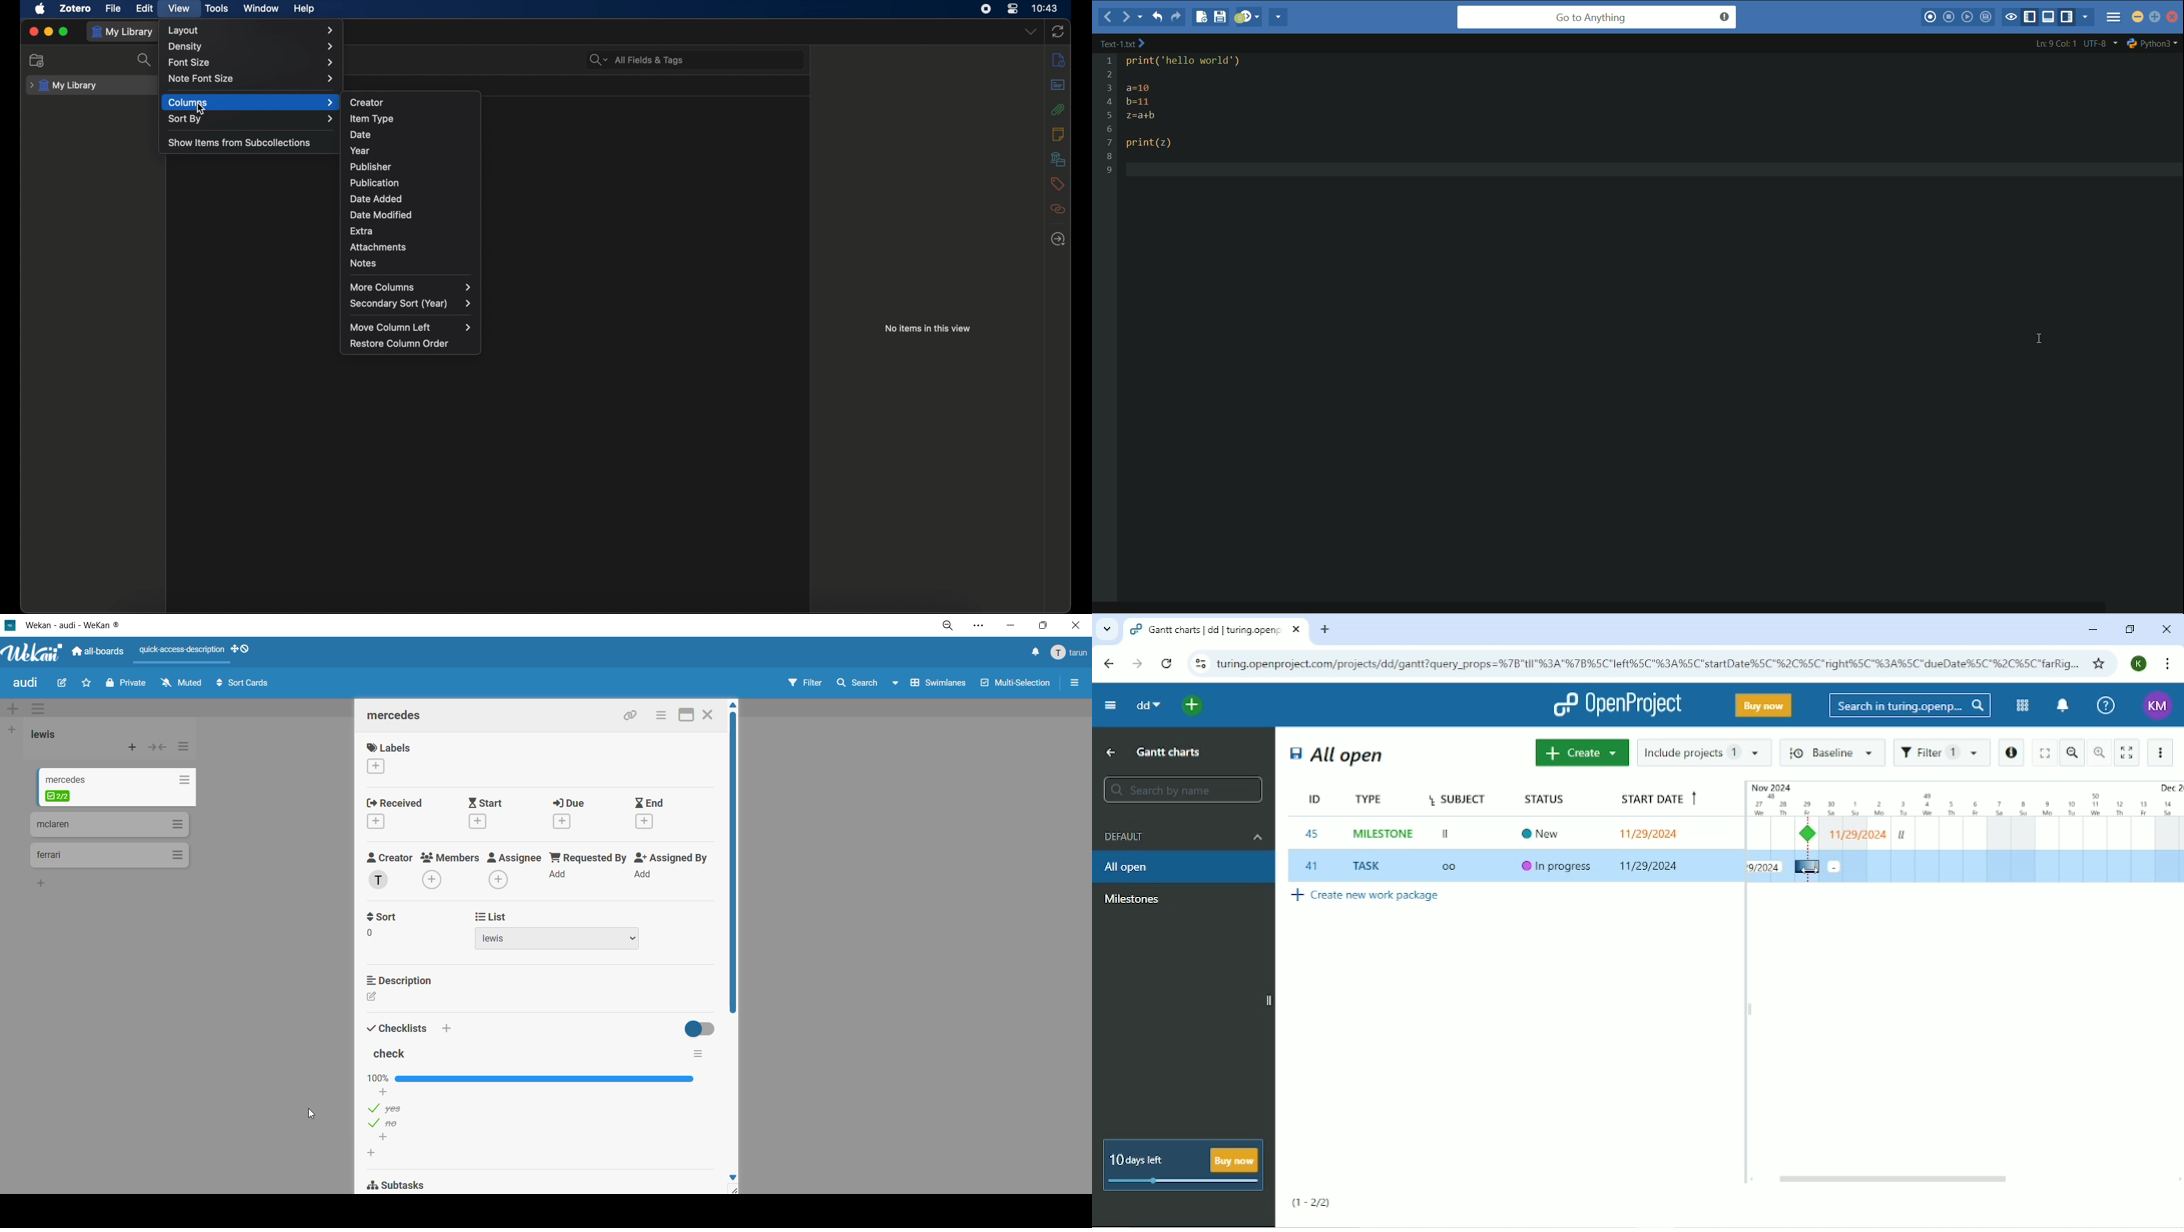  Describe the element at coordinates (38, 60) in the screenshot. I see `new collections` at that location.